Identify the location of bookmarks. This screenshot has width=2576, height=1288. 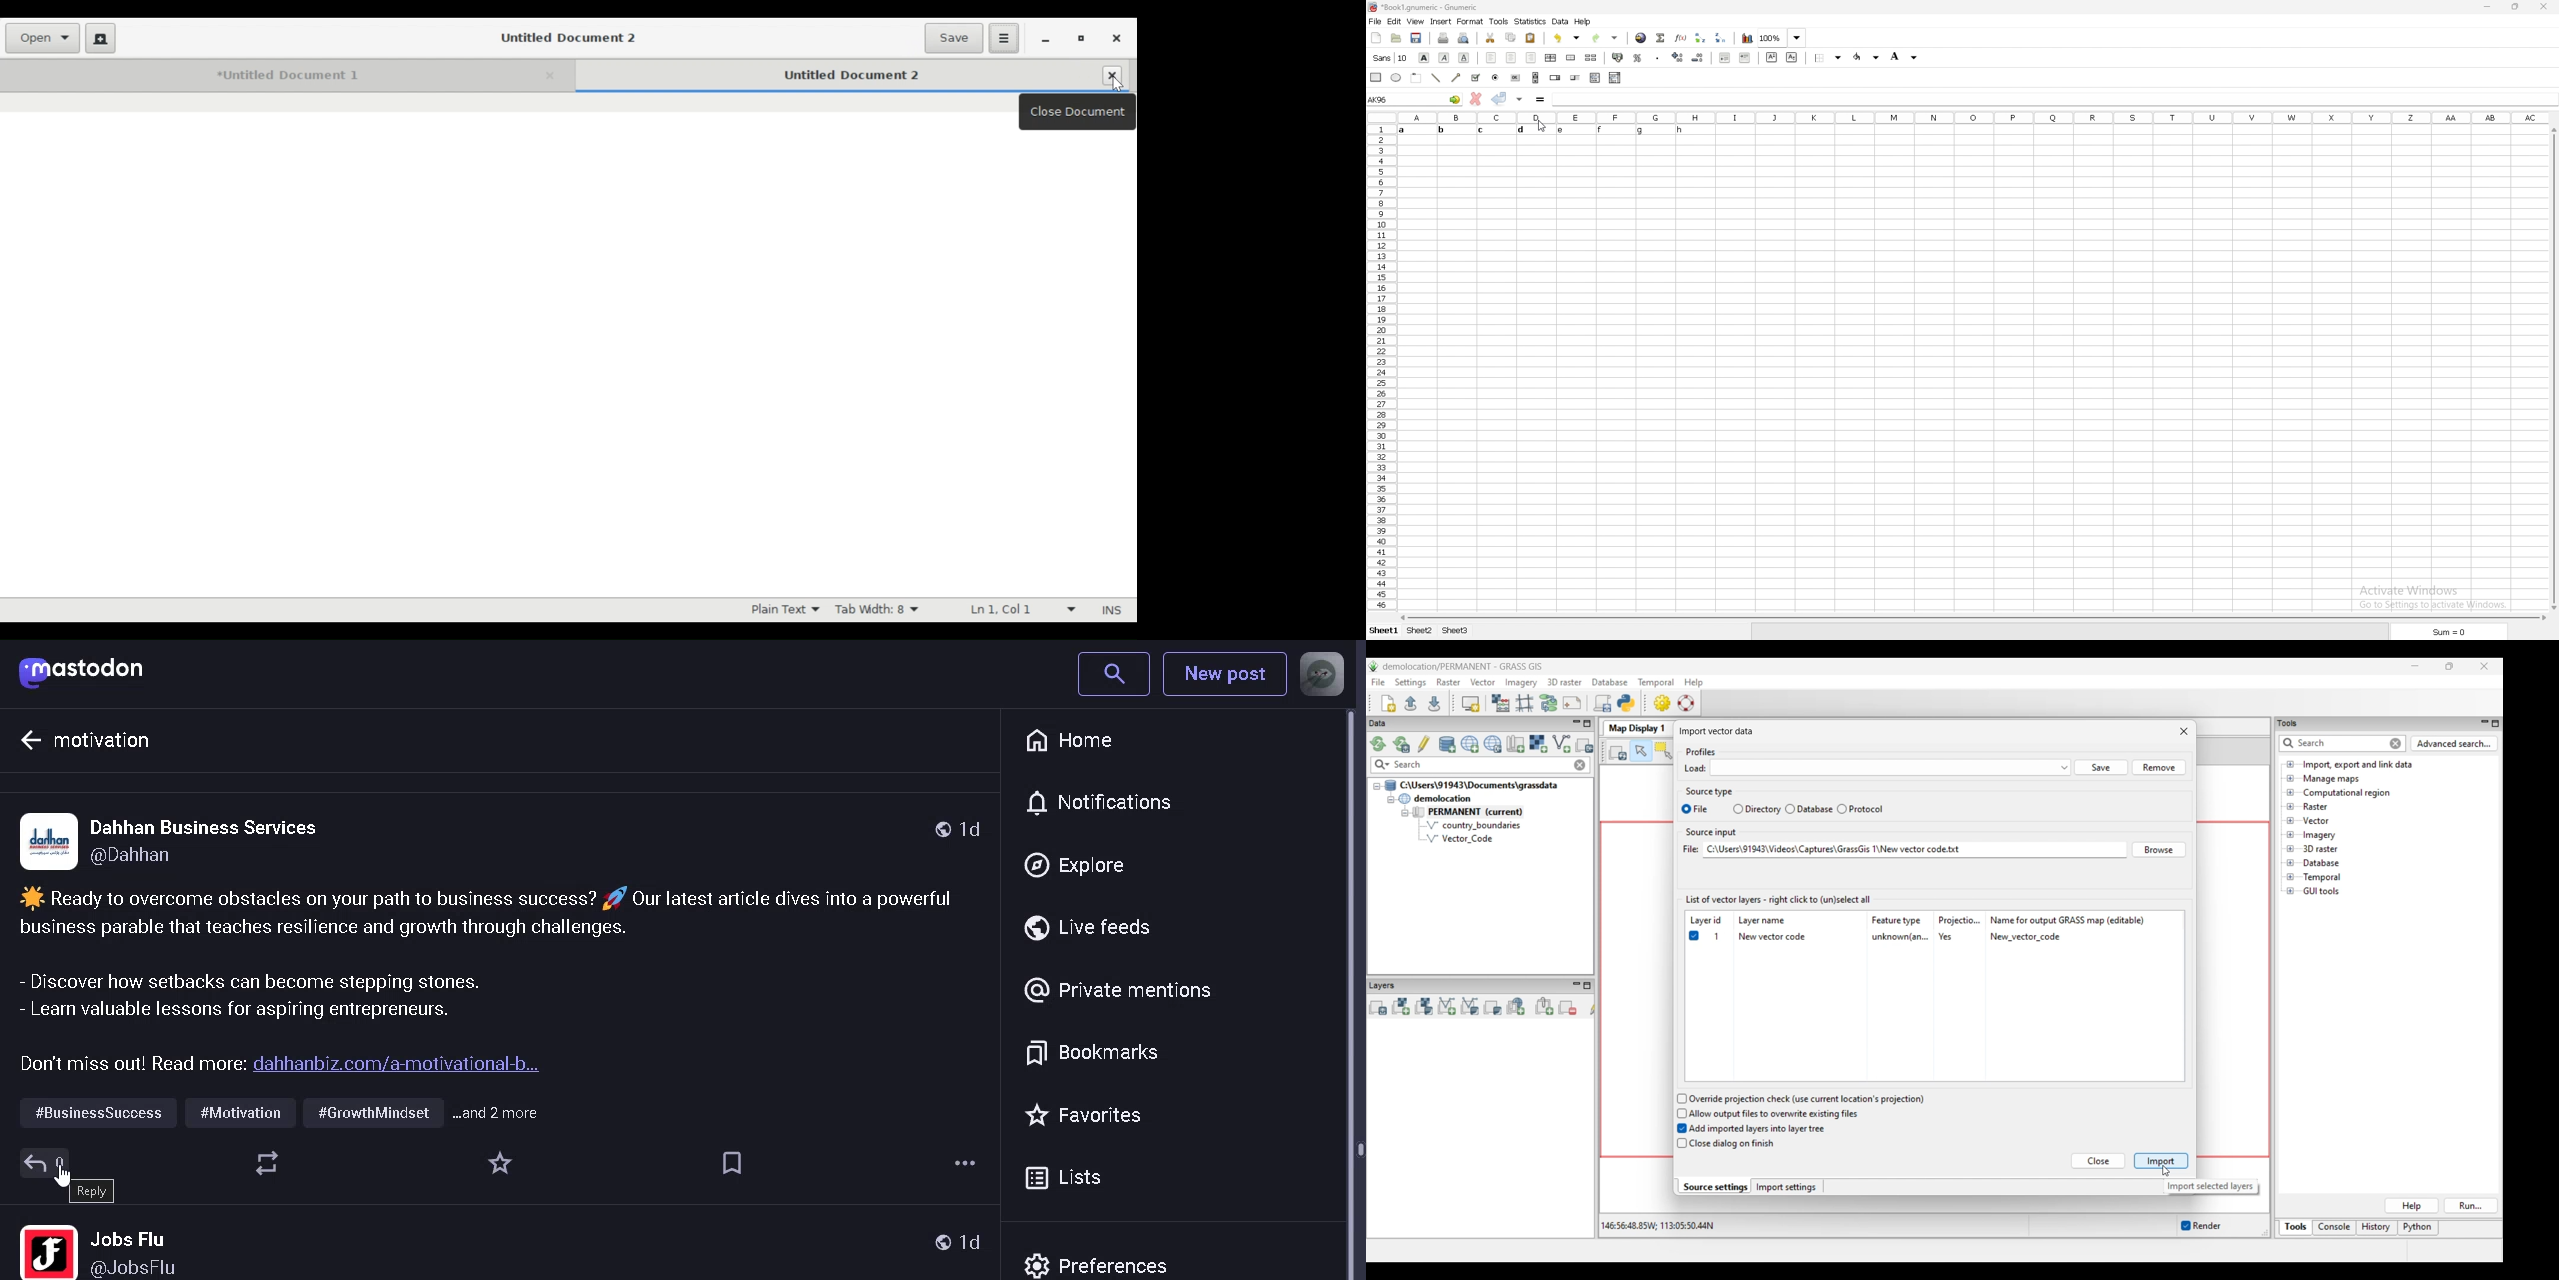
(1092, 1051).